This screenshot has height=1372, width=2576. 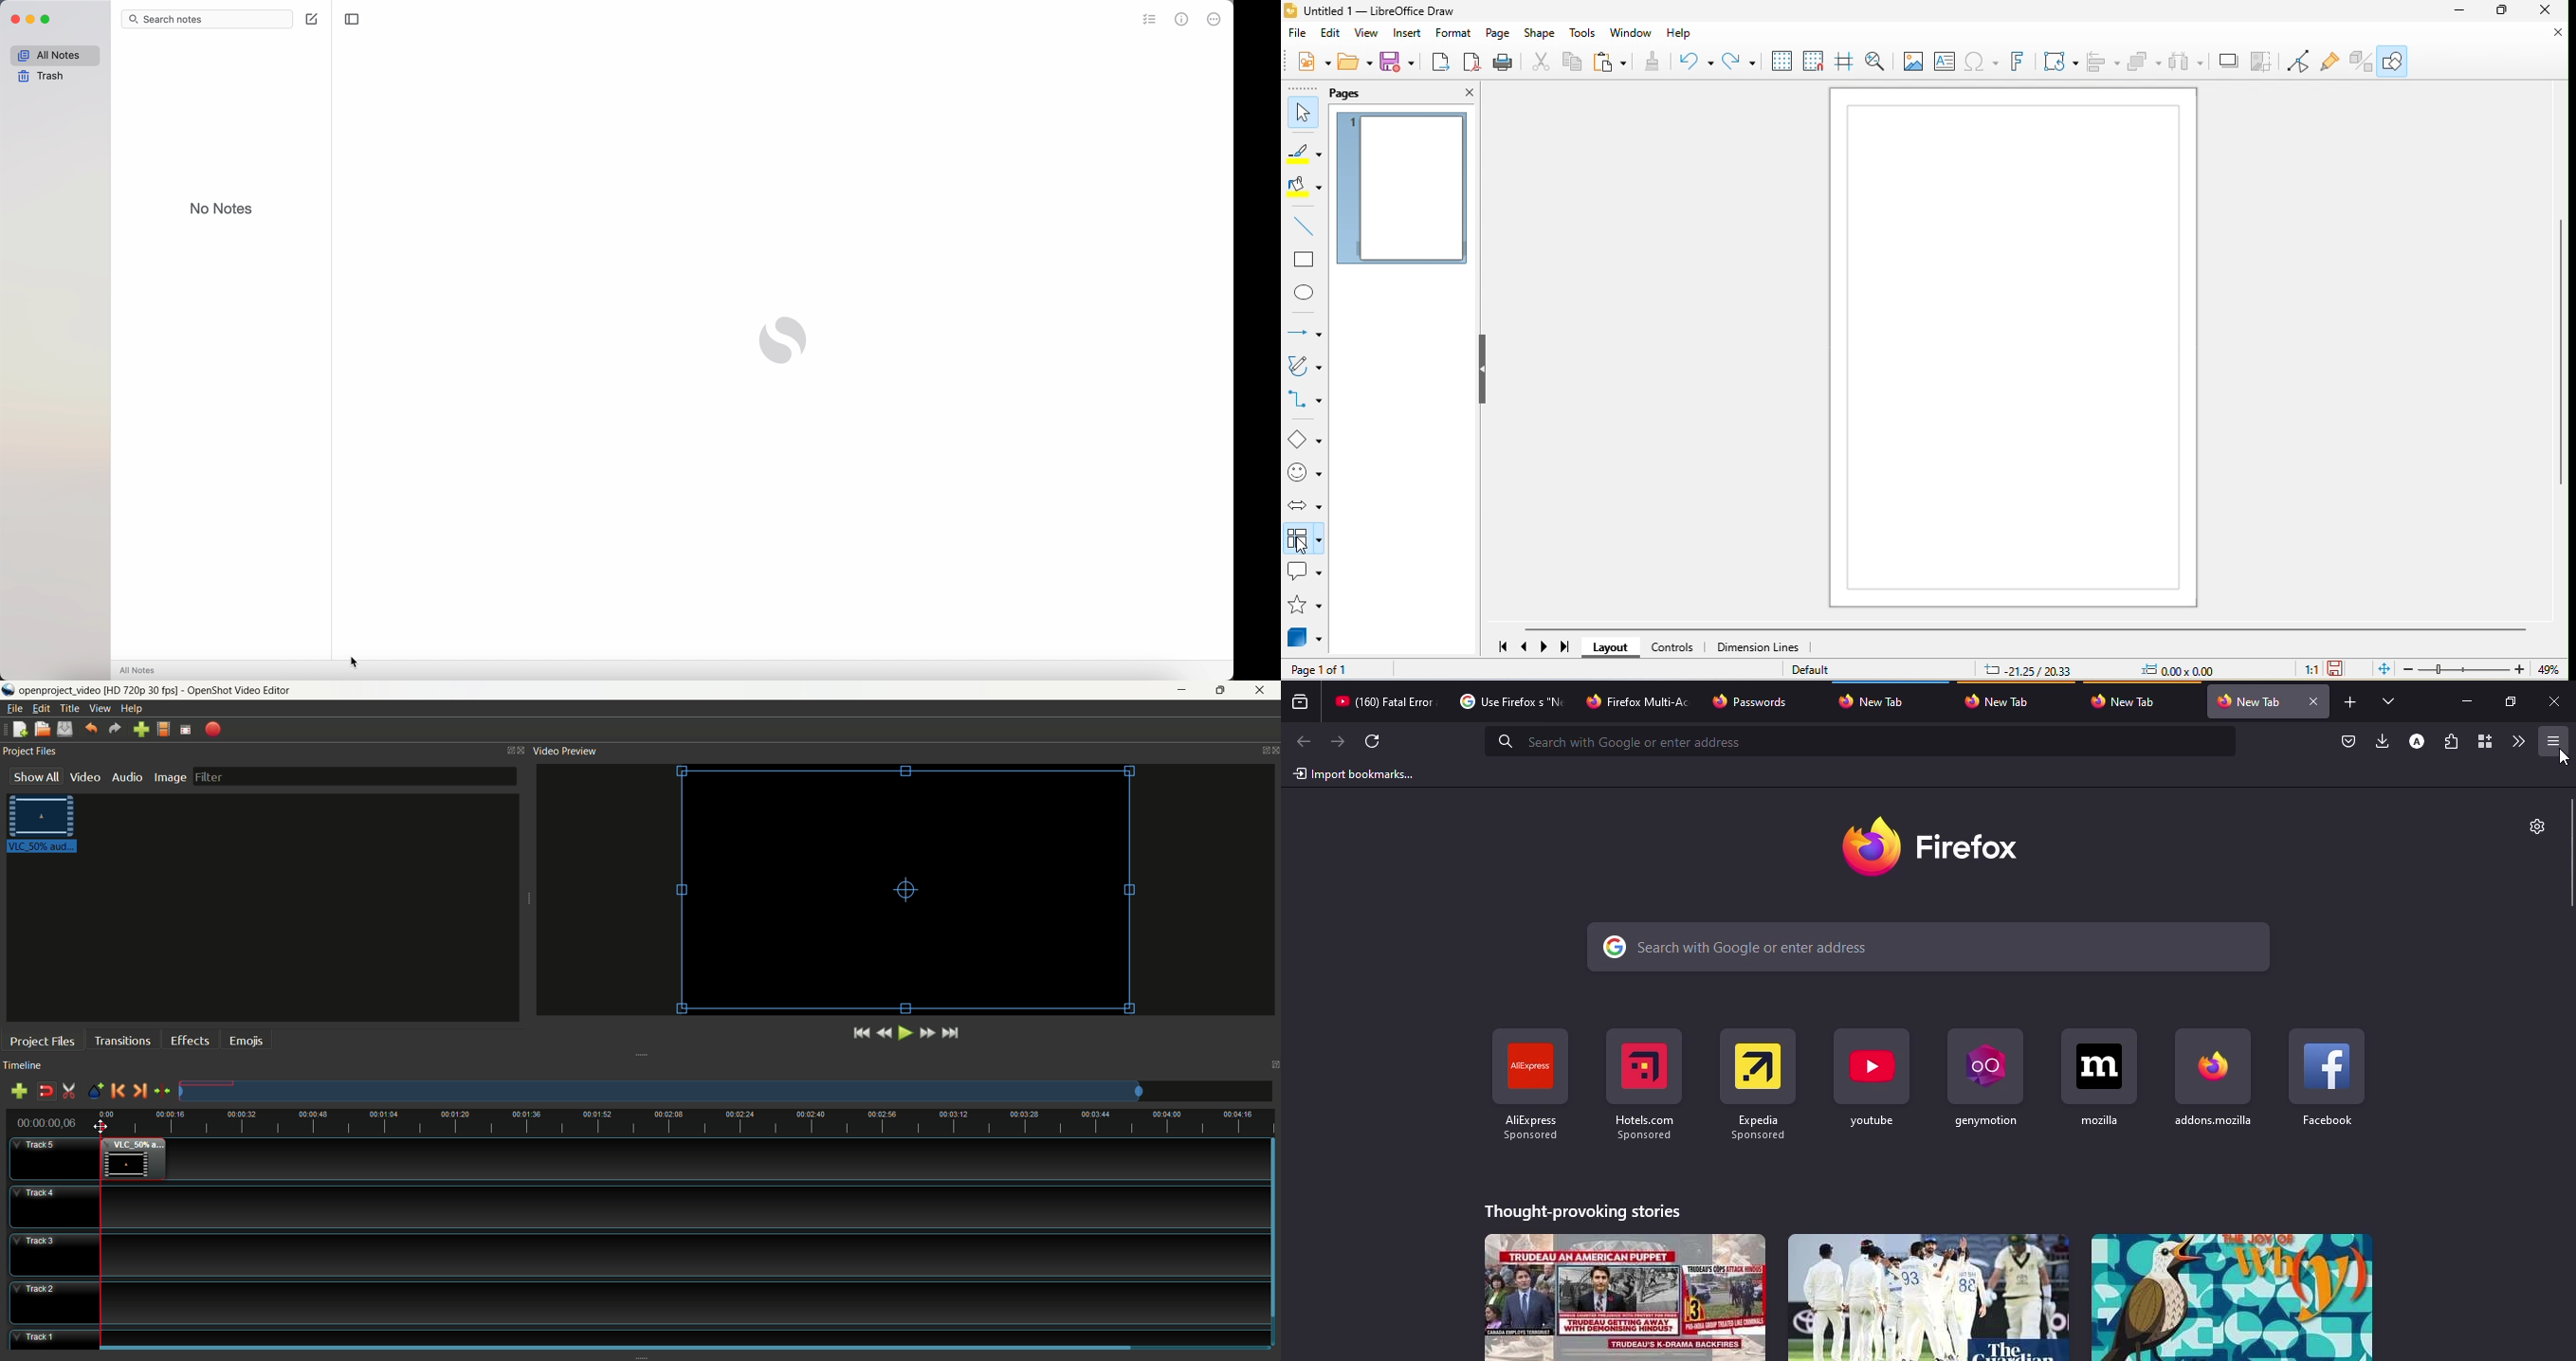 What do you see at coordinates (2310, 671) in the screenshot?
I see `1:1` at bounding box center [2310, 671].